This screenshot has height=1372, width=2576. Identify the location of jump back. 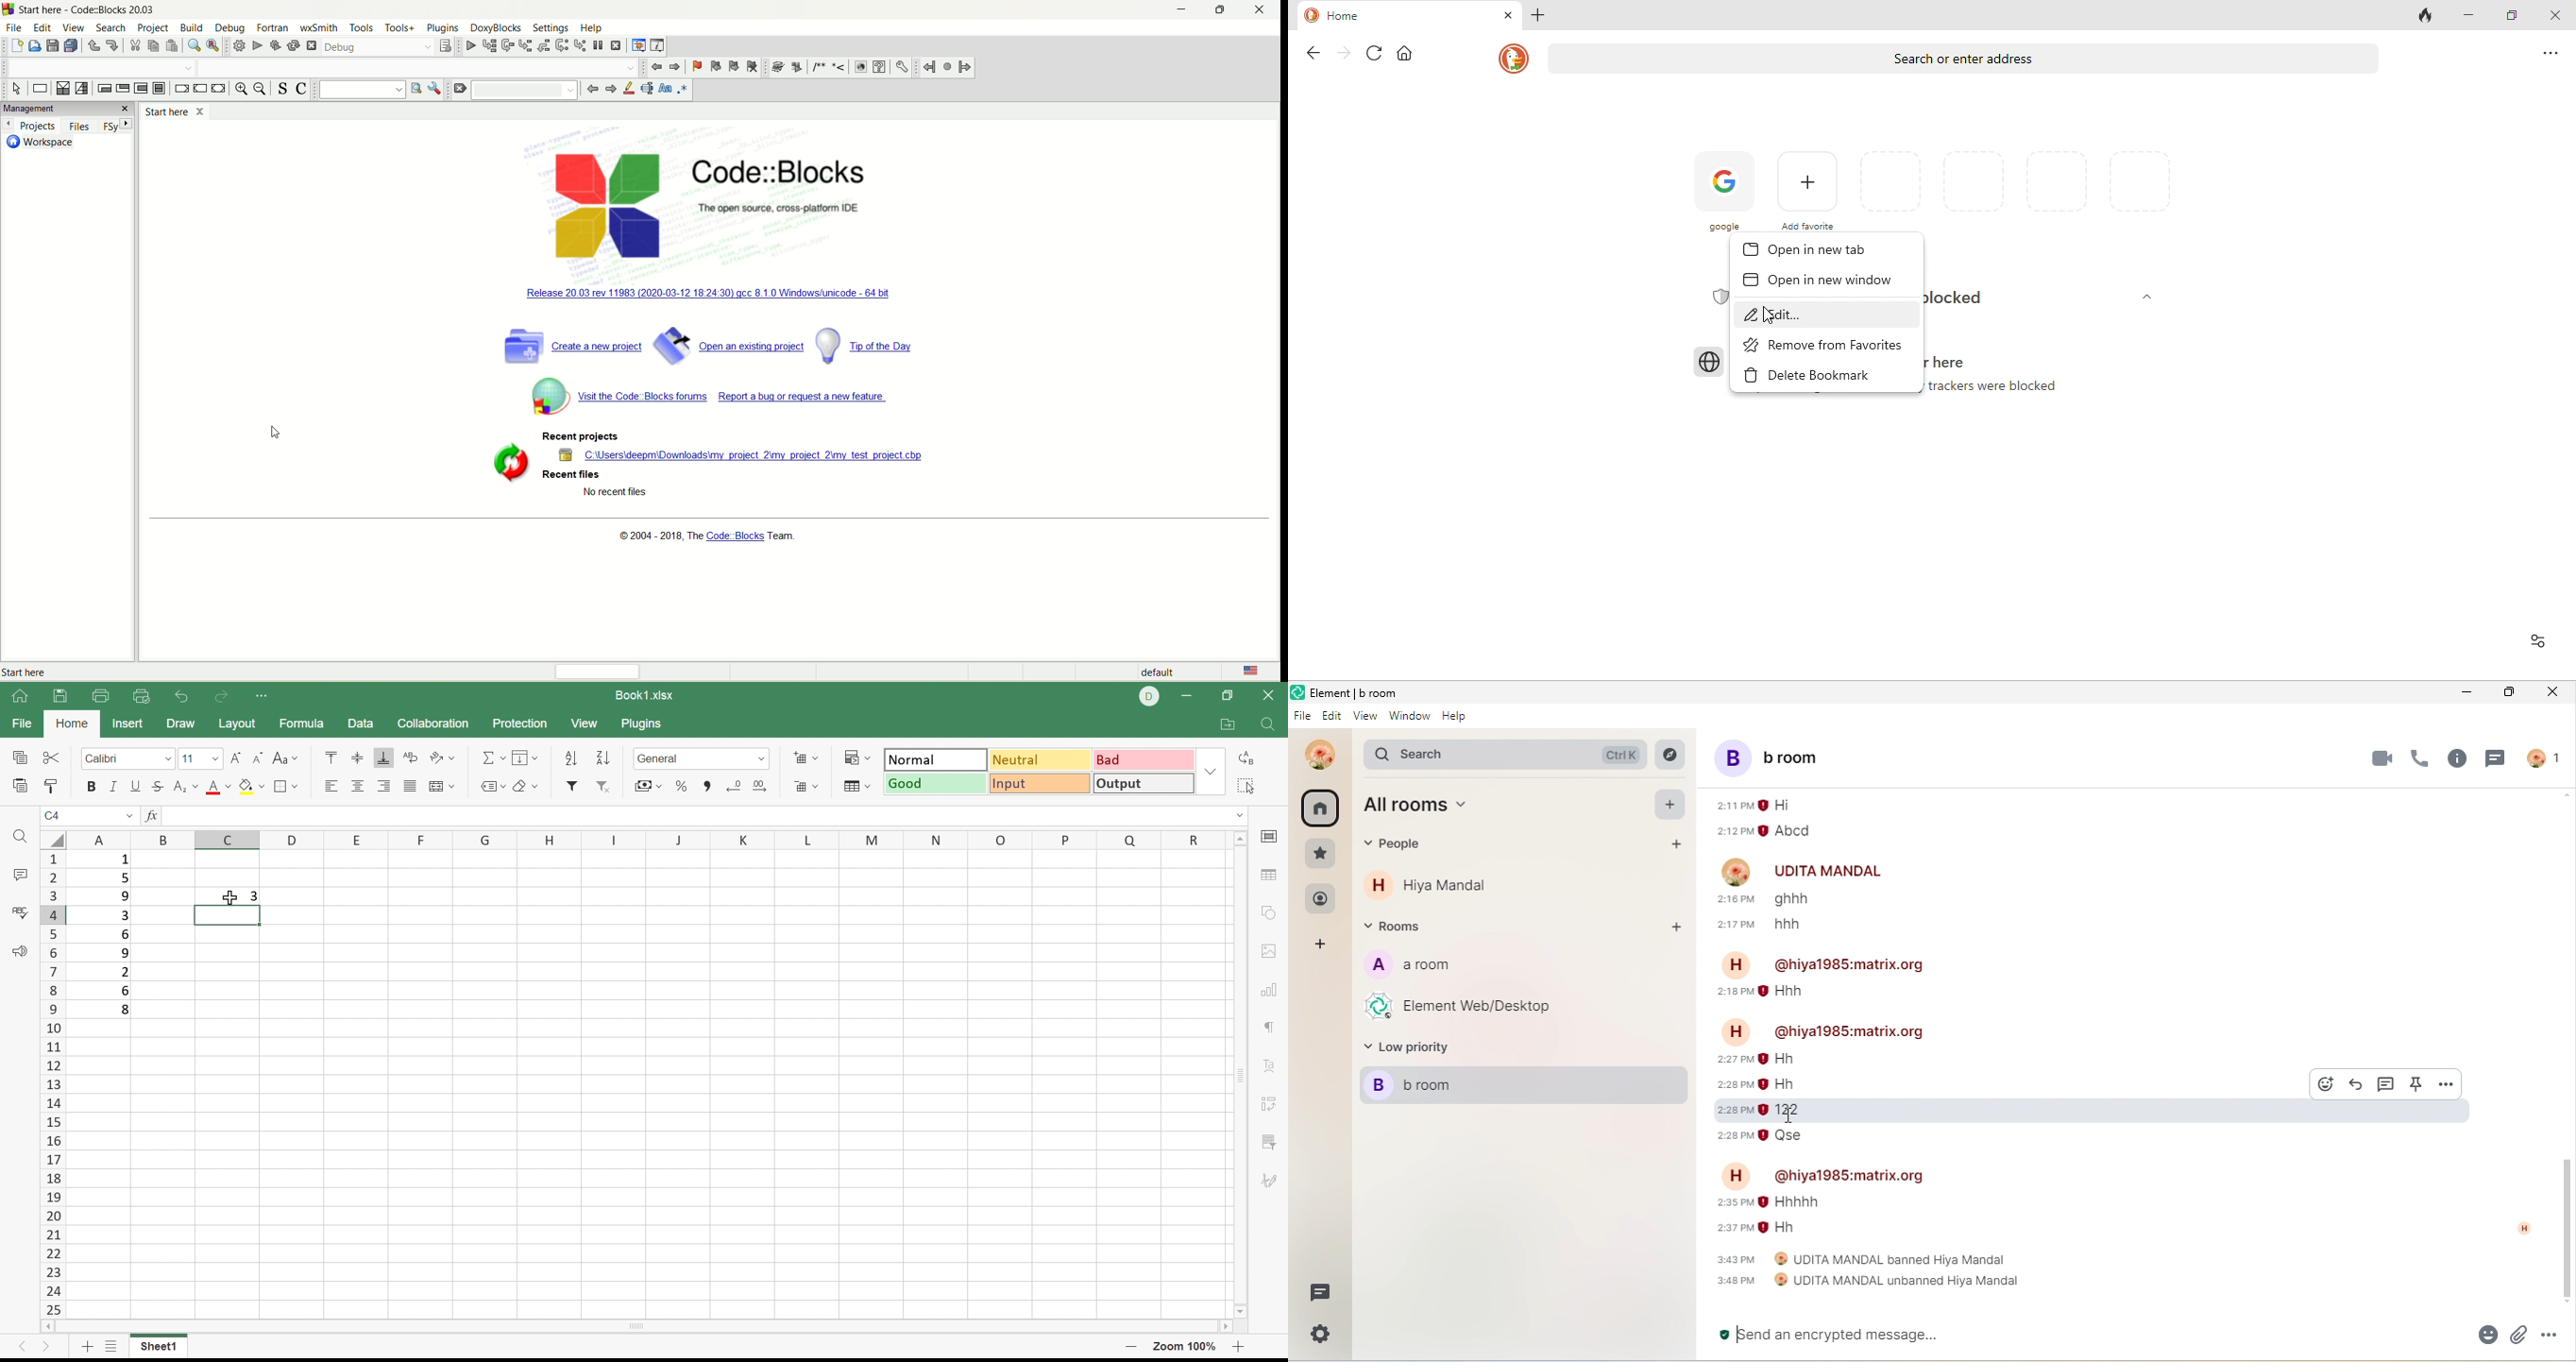
(655, 68).